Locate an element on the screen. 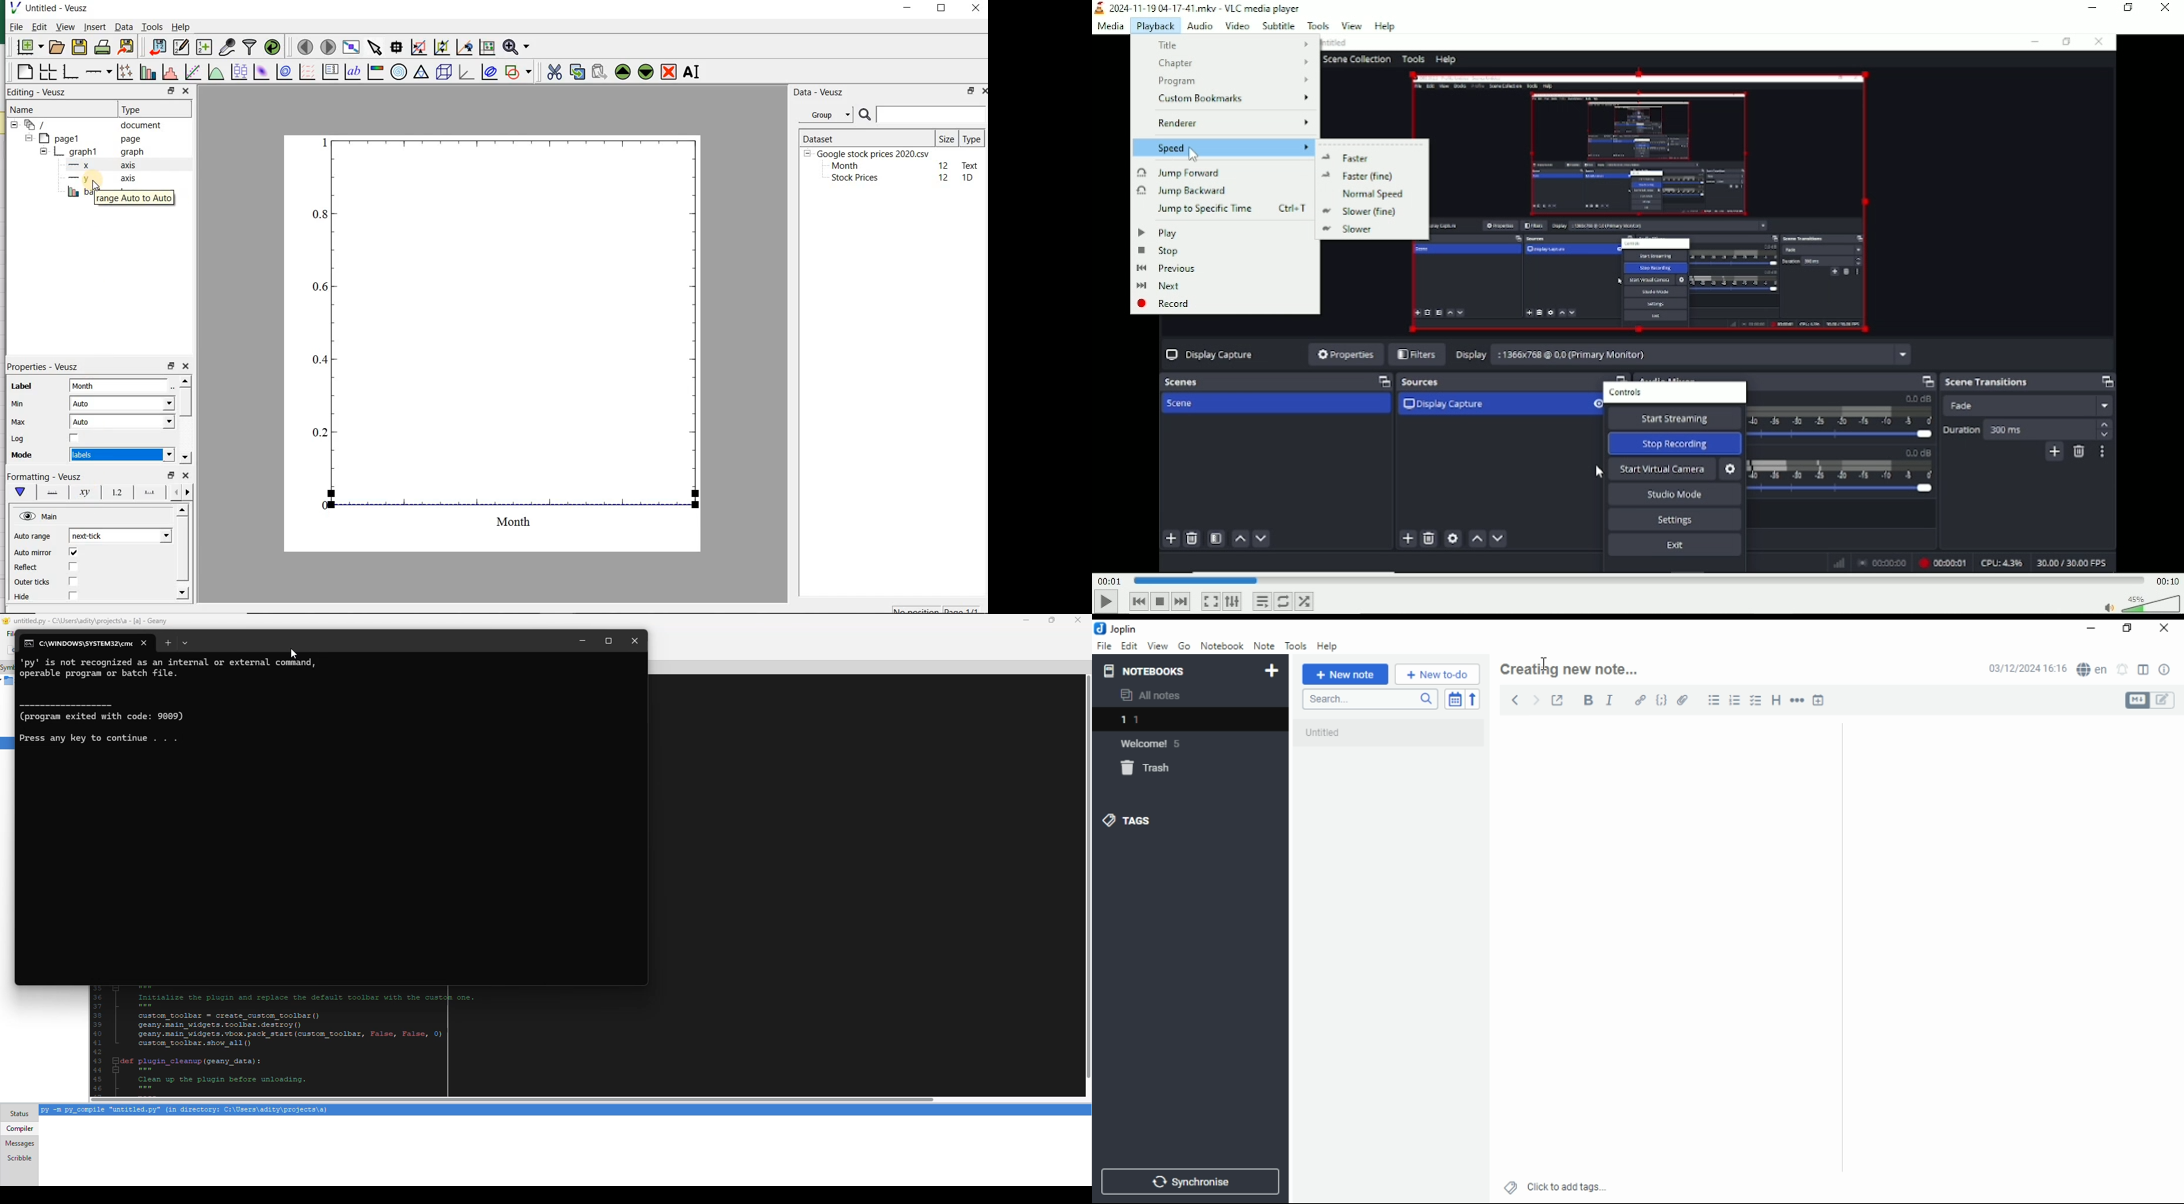 The image size is (2184, 1204). reload linked datasets is located at coordinates (275, 48).